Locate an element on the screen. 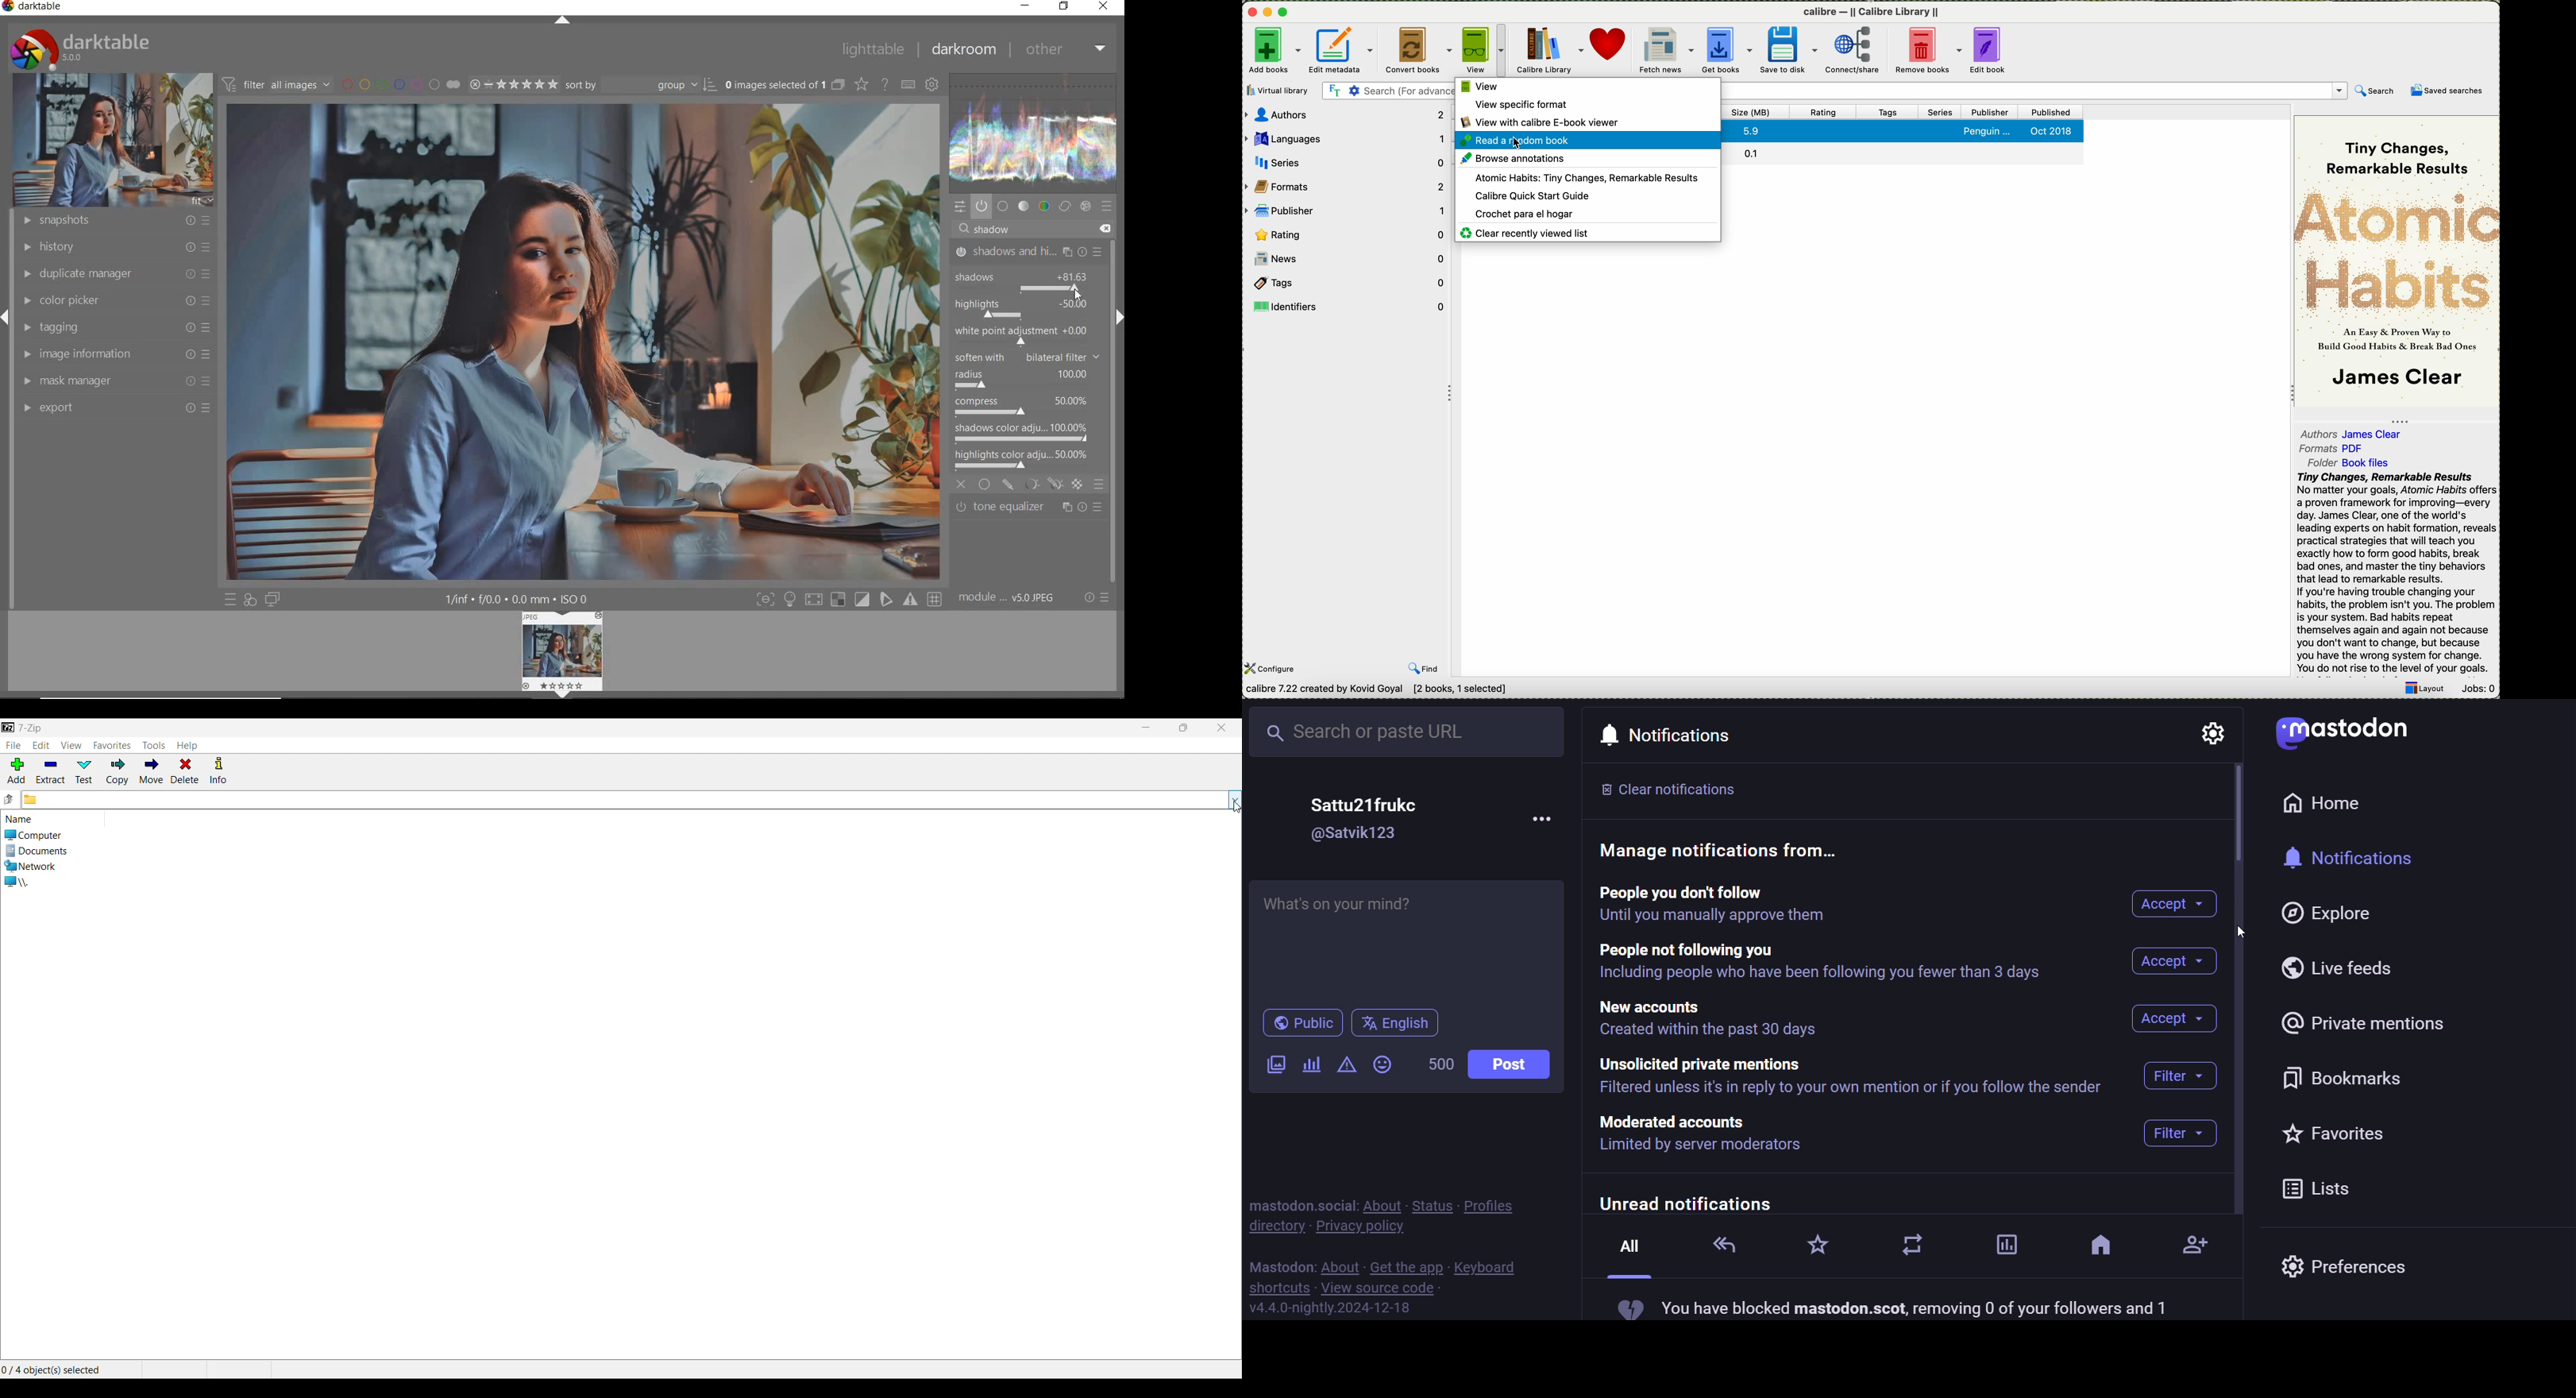 The width and height of the screenshot is (2576, 1400). bookmark is located at coordinates (2345, 1074).